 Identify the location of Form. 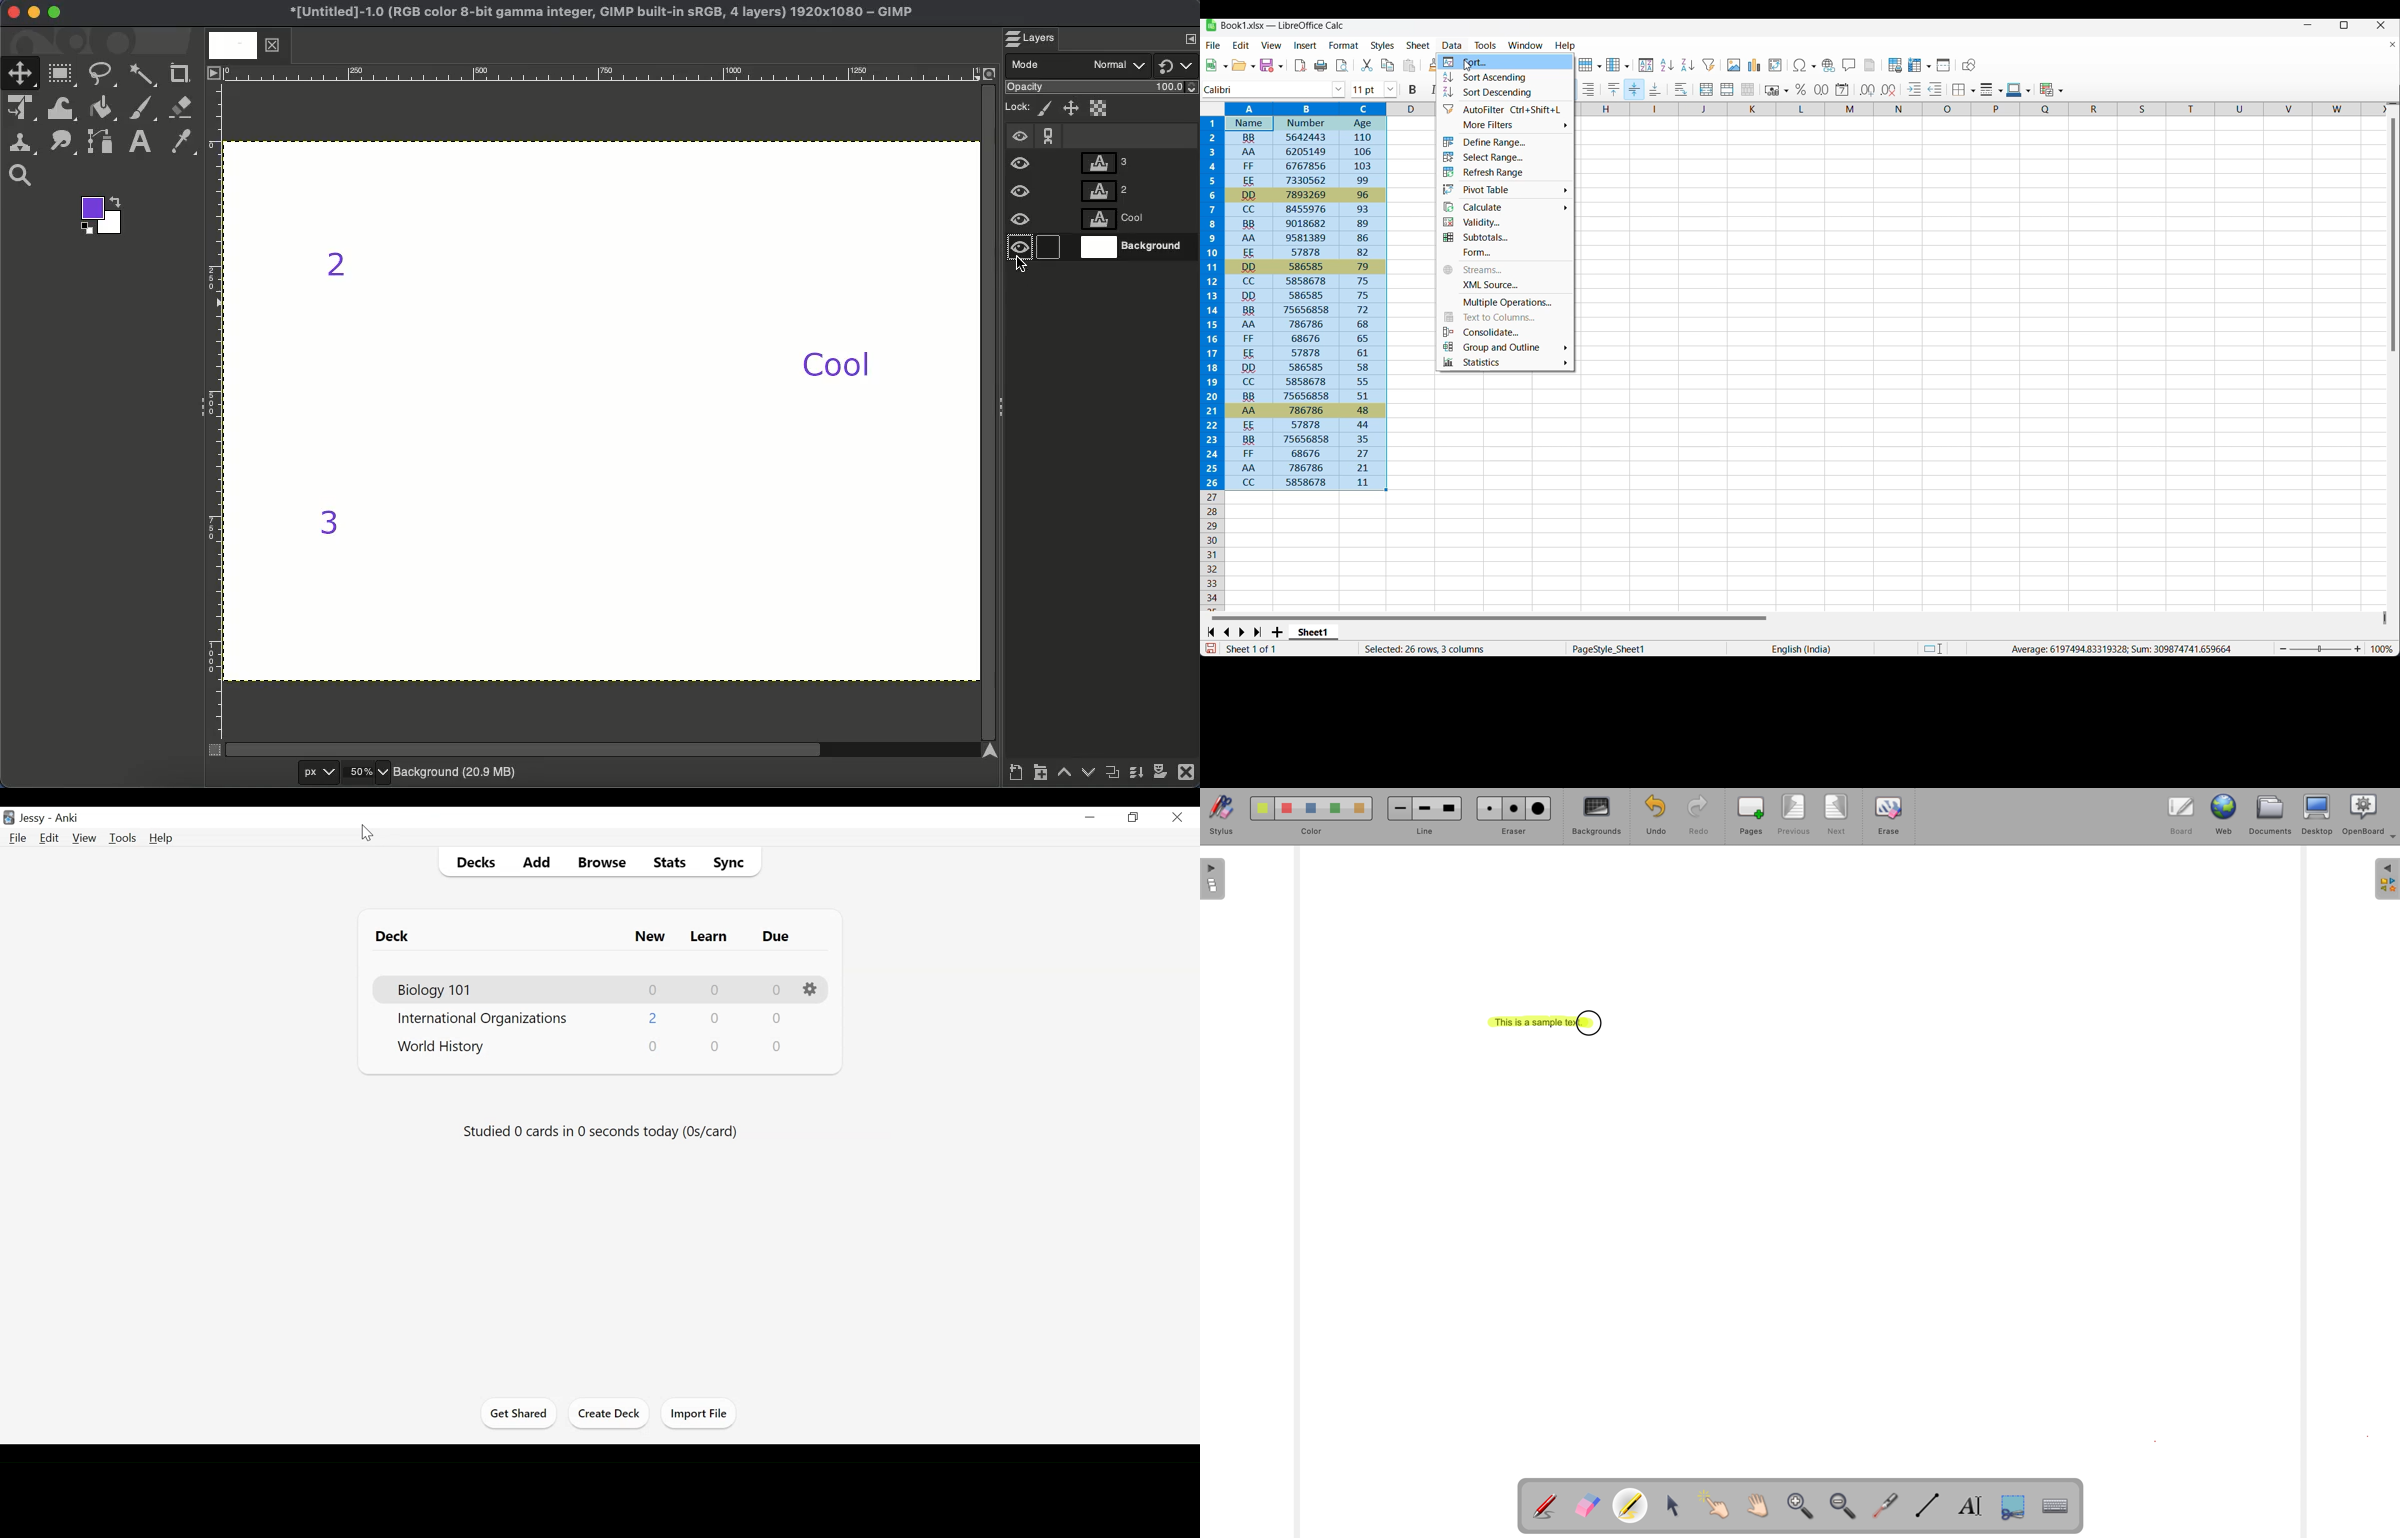
(1505, 252).